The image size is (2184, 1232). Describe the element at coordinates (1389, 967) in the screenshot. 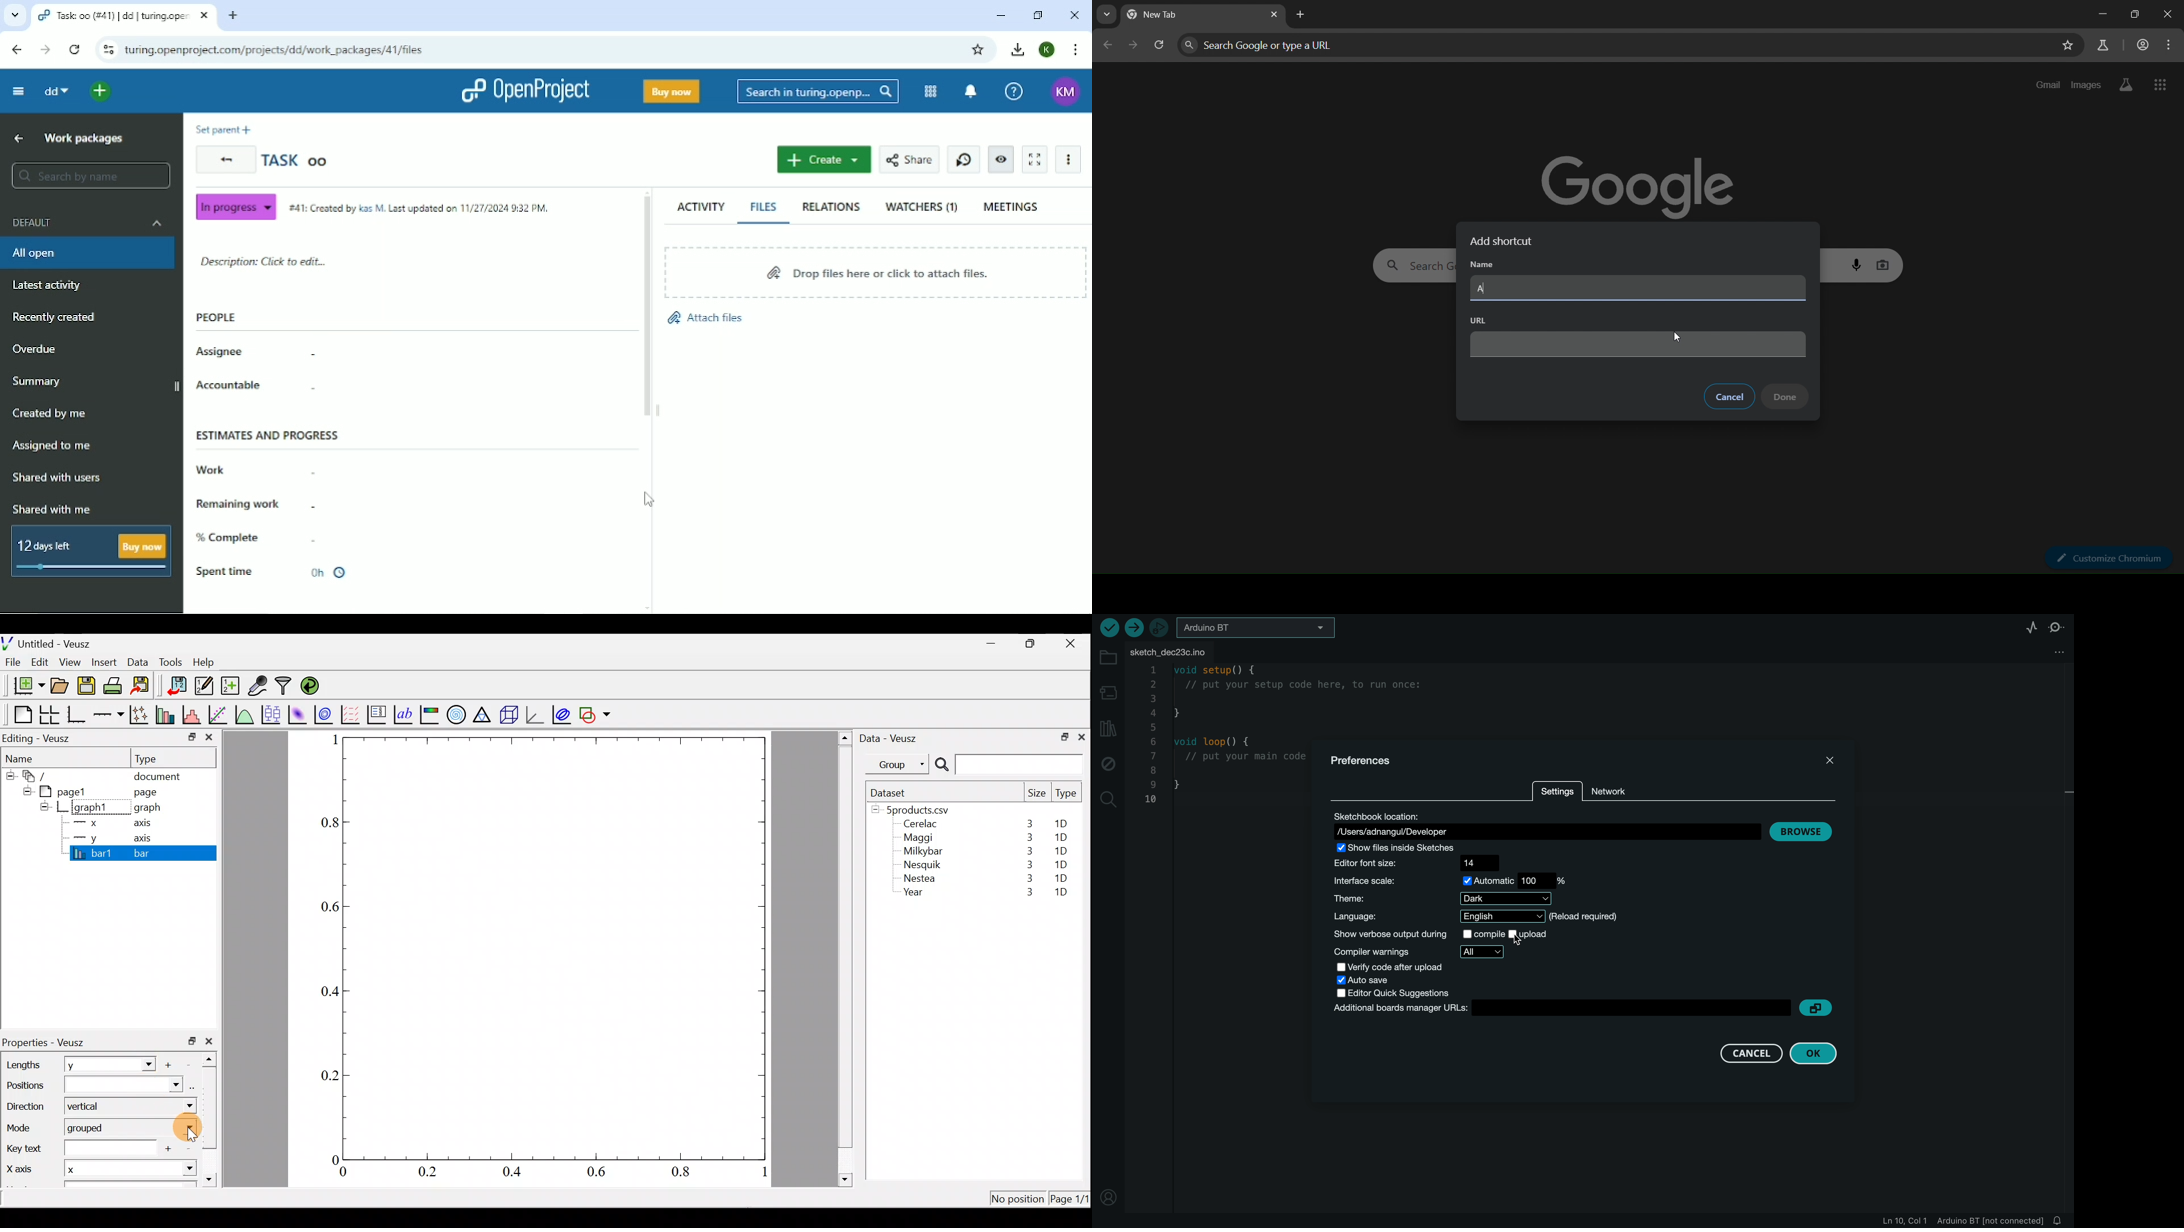

I see `verify code` at that location.